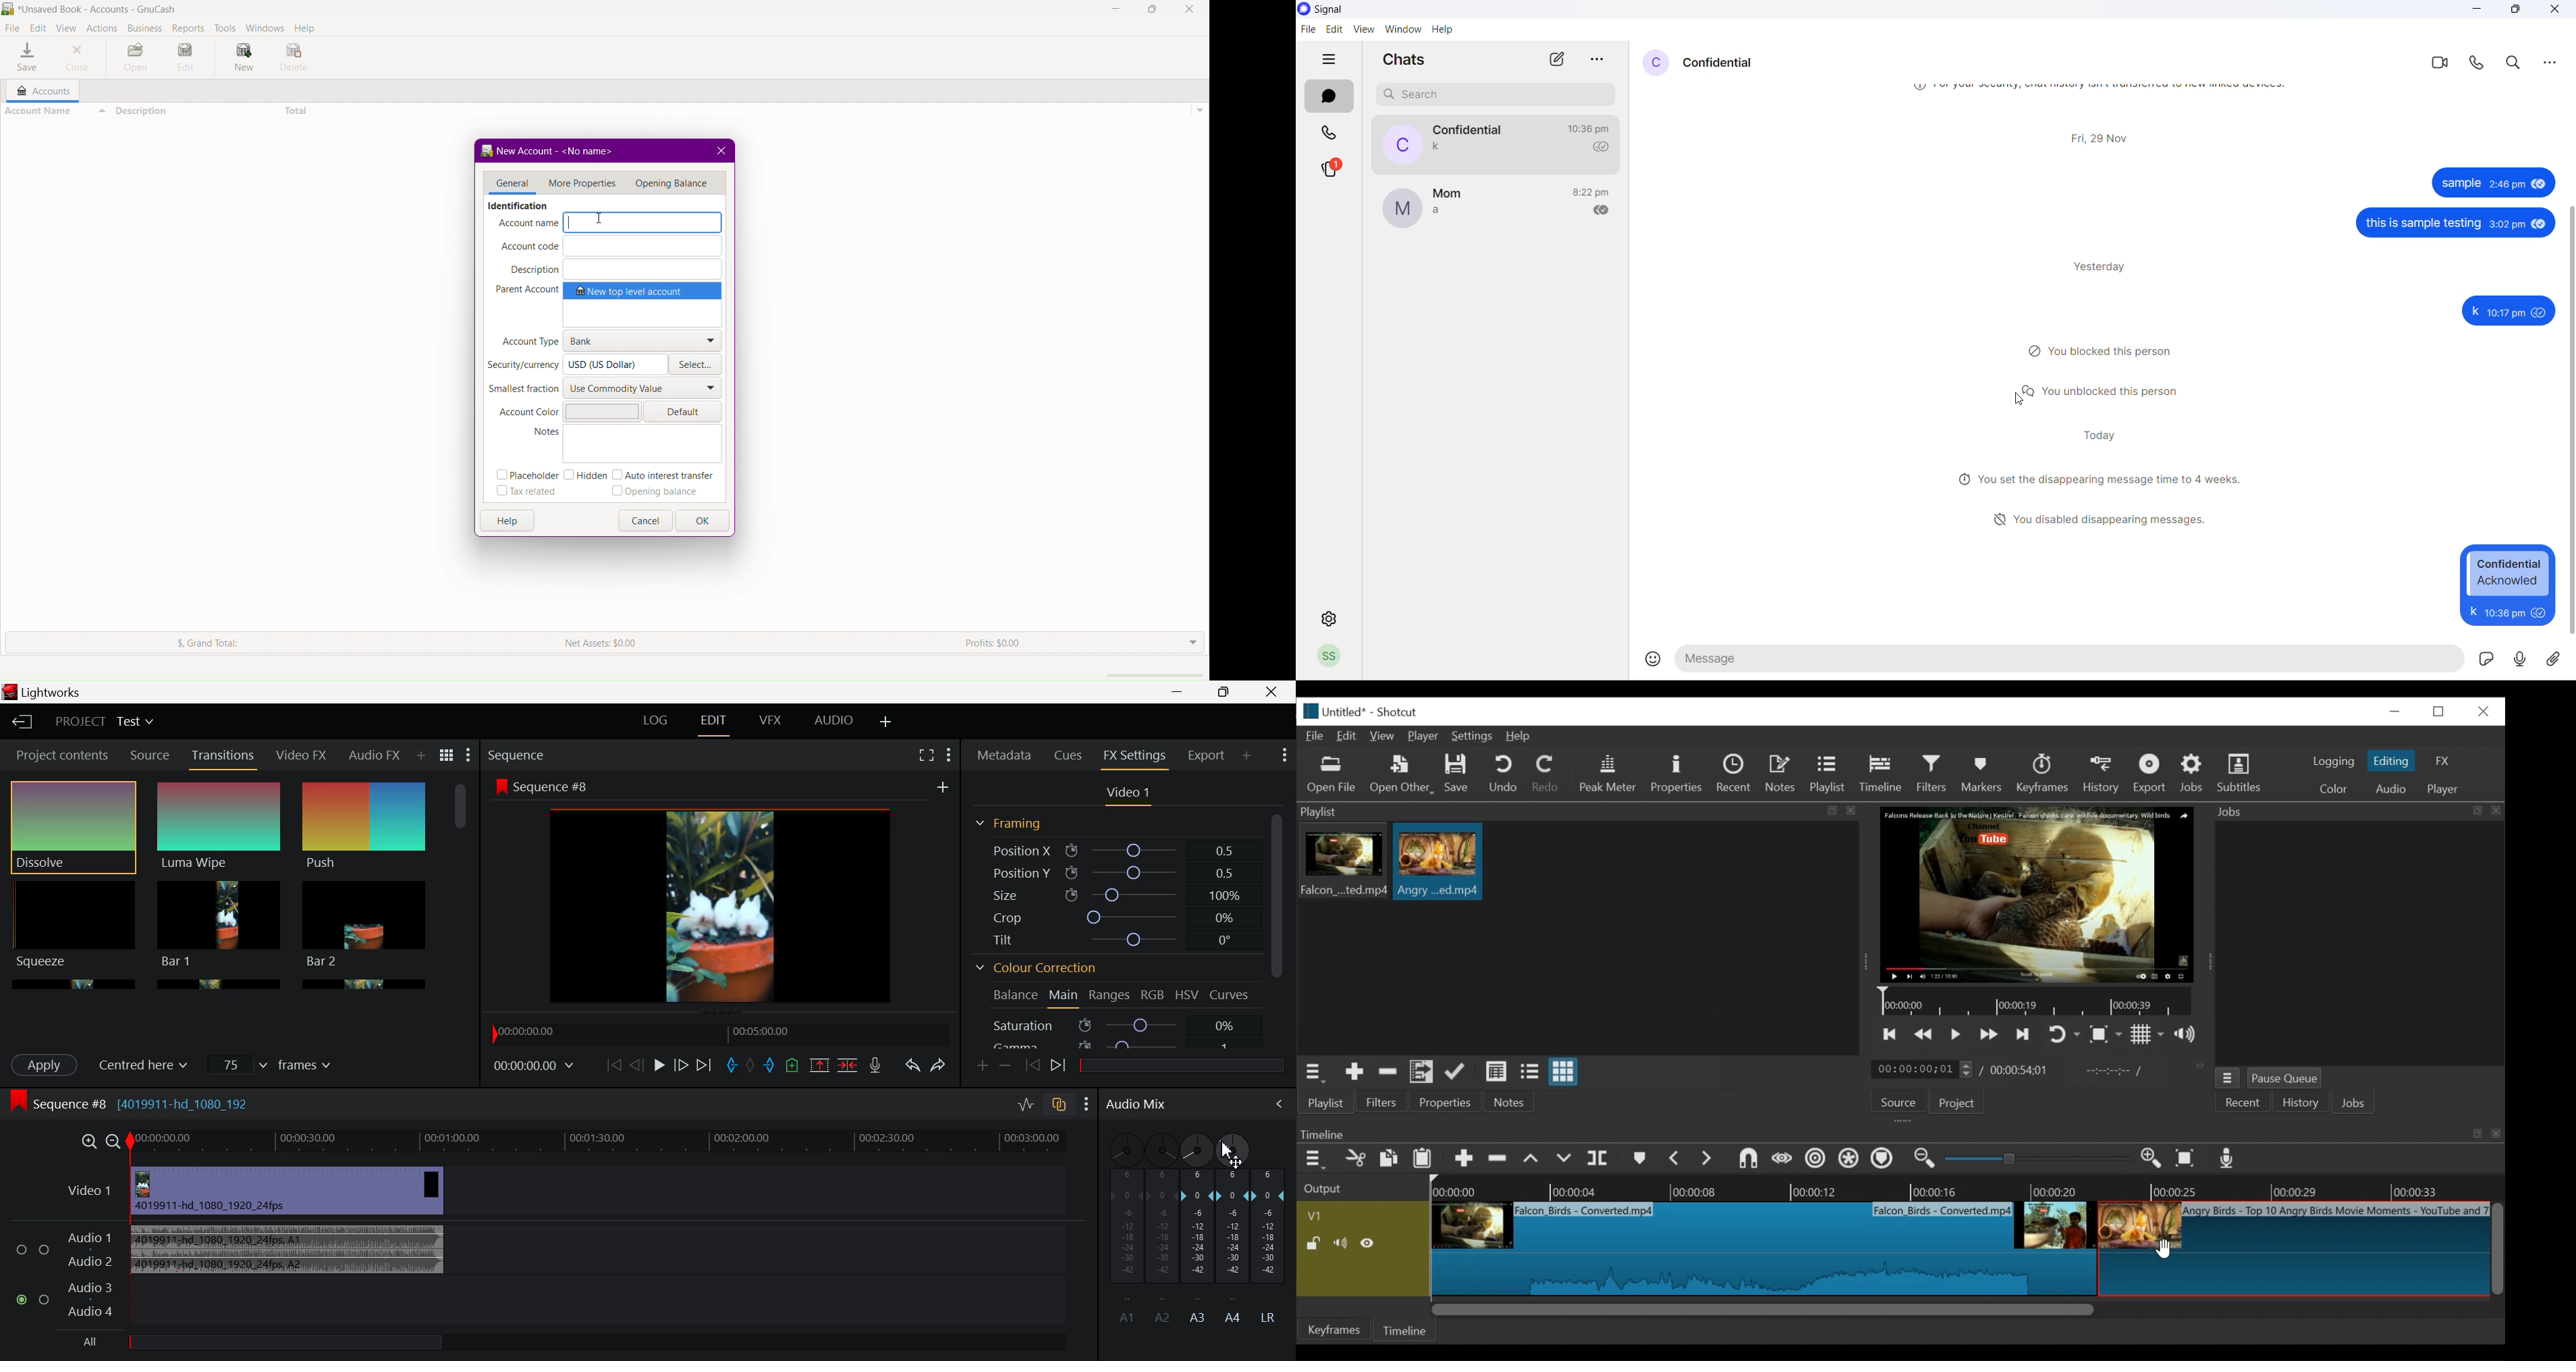 The height and width of the screenshot is (1372, 2576). I want to click on Select, so click(697, 366).